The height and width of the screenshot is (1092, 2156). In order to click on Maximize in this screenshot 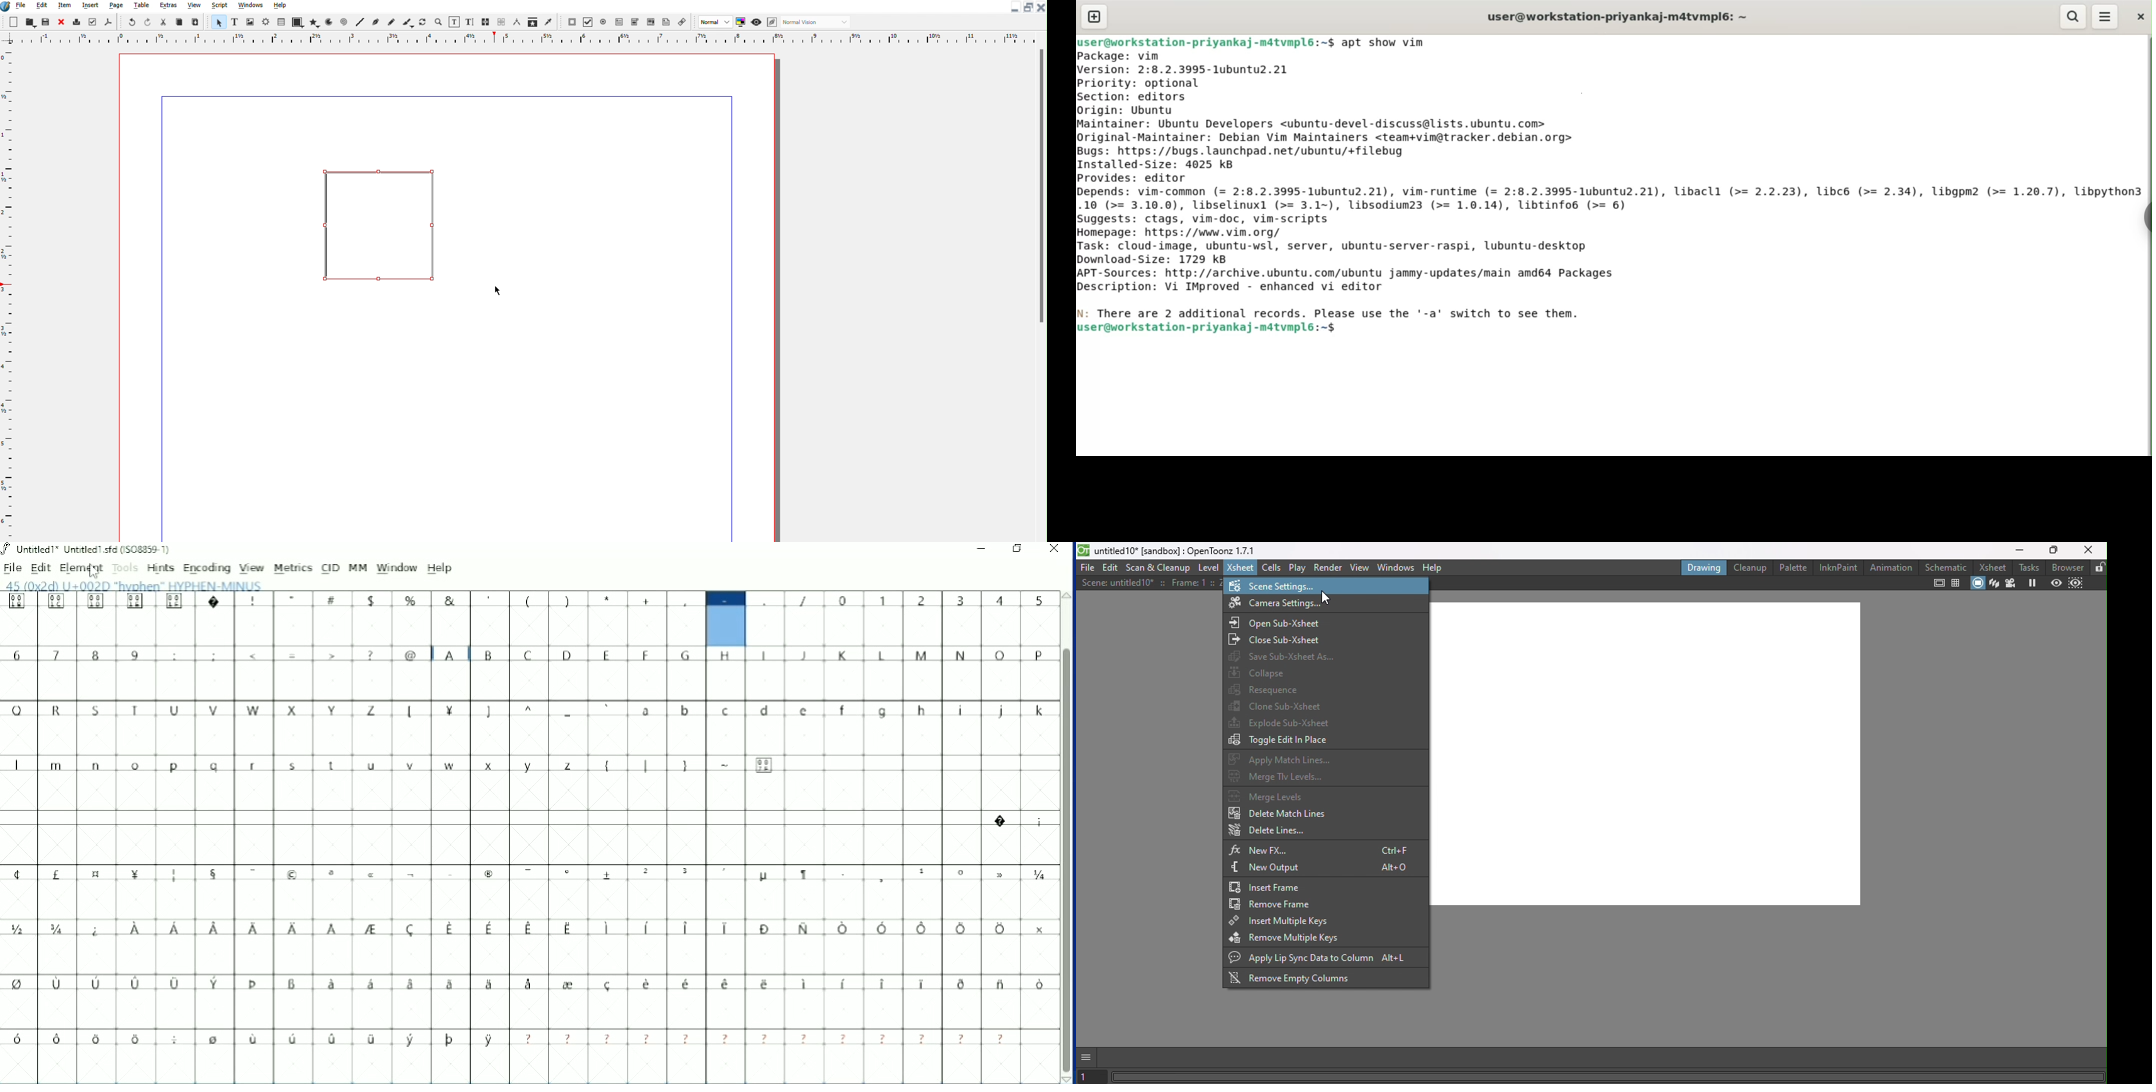, I will do `click(2051, 551)`.